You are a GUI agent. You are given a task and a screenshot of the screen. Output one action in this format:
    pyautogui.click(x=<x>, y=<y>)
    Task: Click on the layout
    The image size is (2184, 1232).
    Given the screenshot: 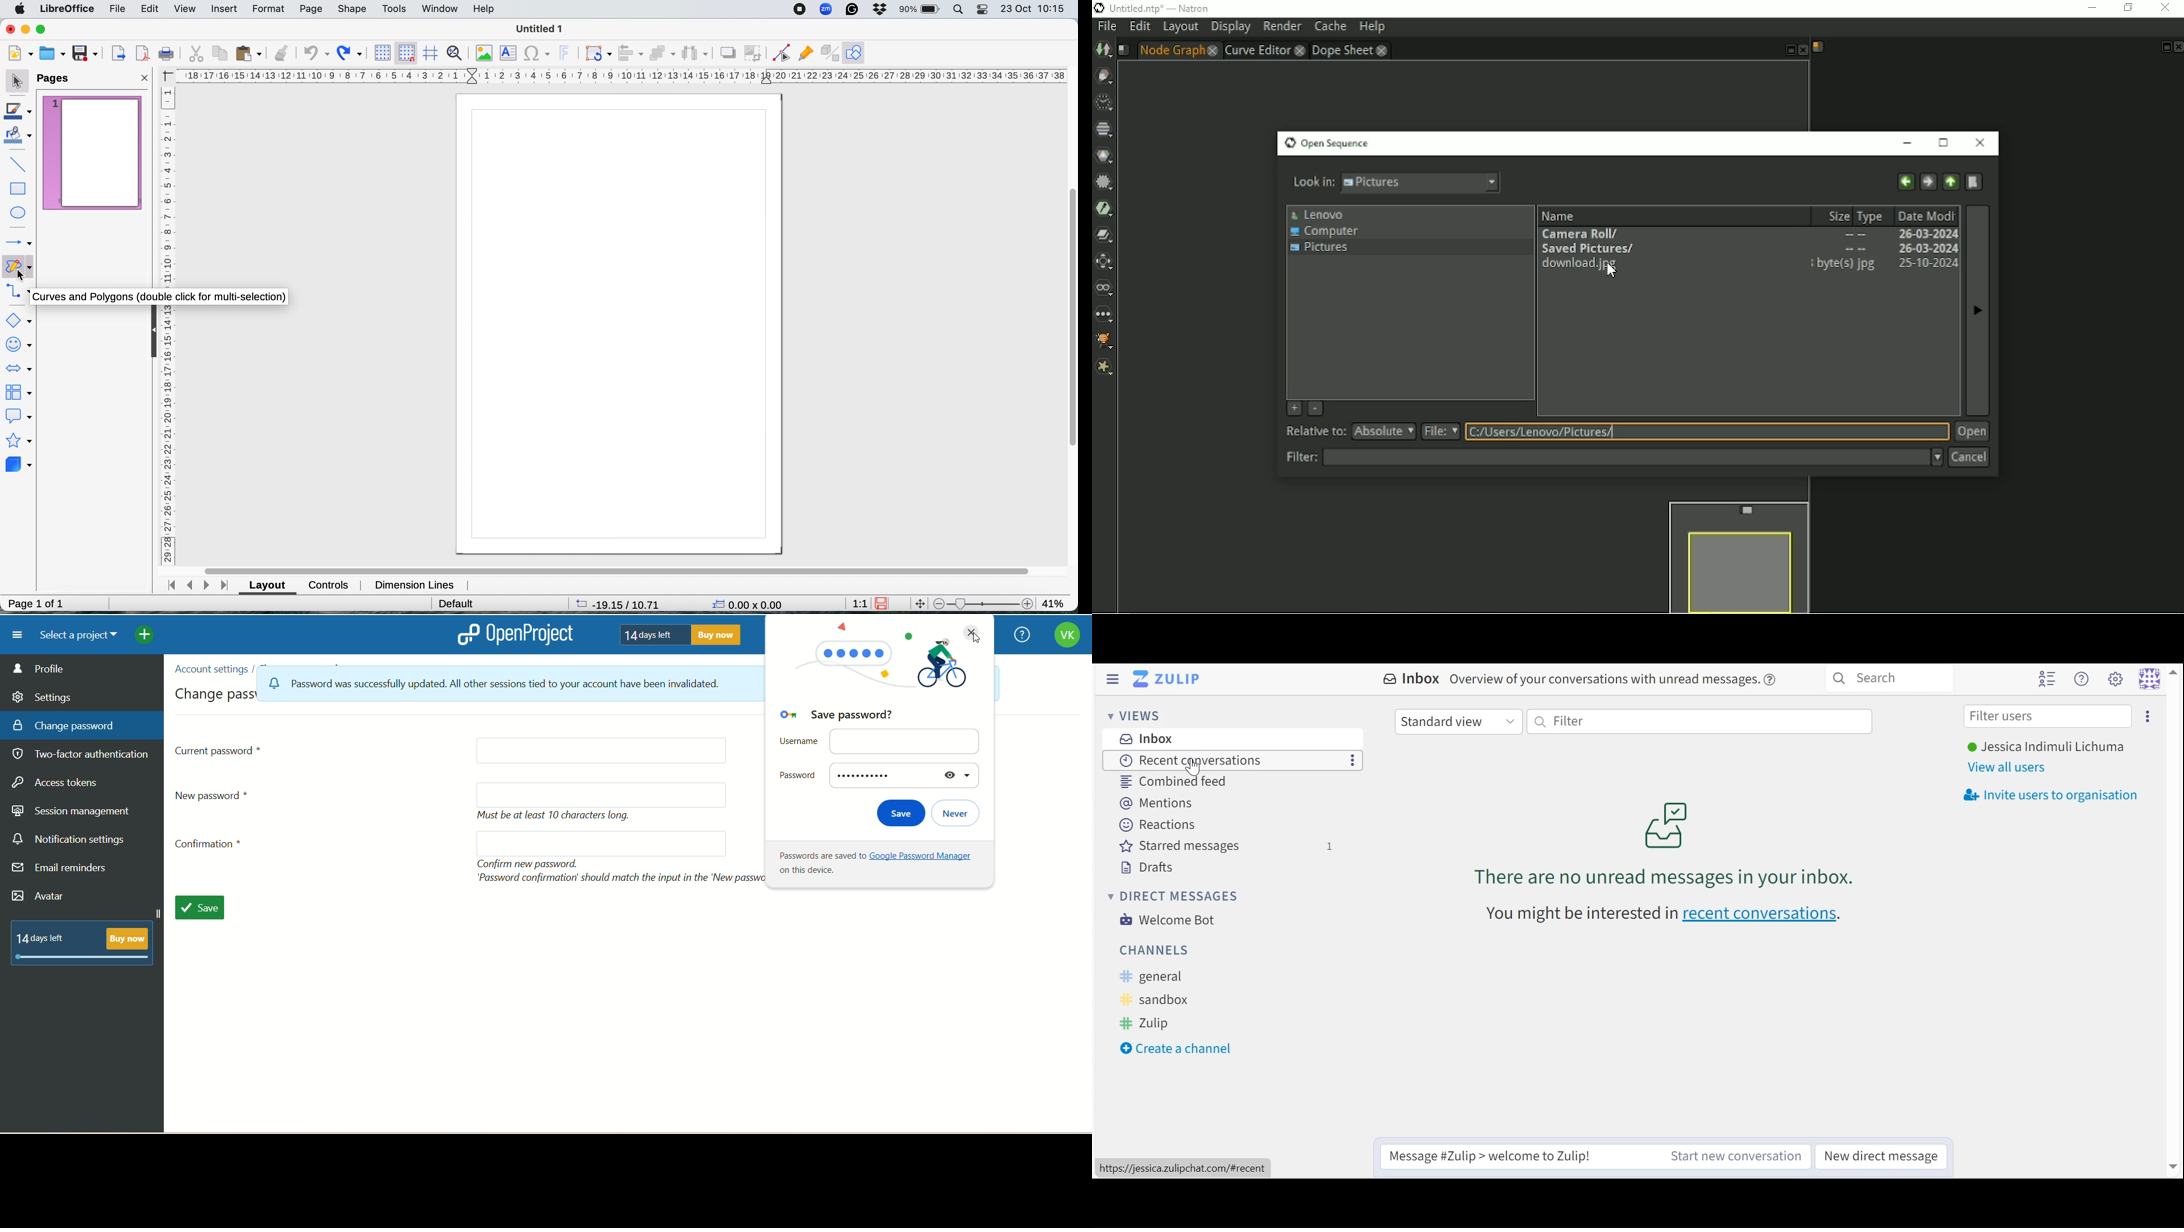 What is the action you would take?
    pyautogui.click(x=267, y=586)
    